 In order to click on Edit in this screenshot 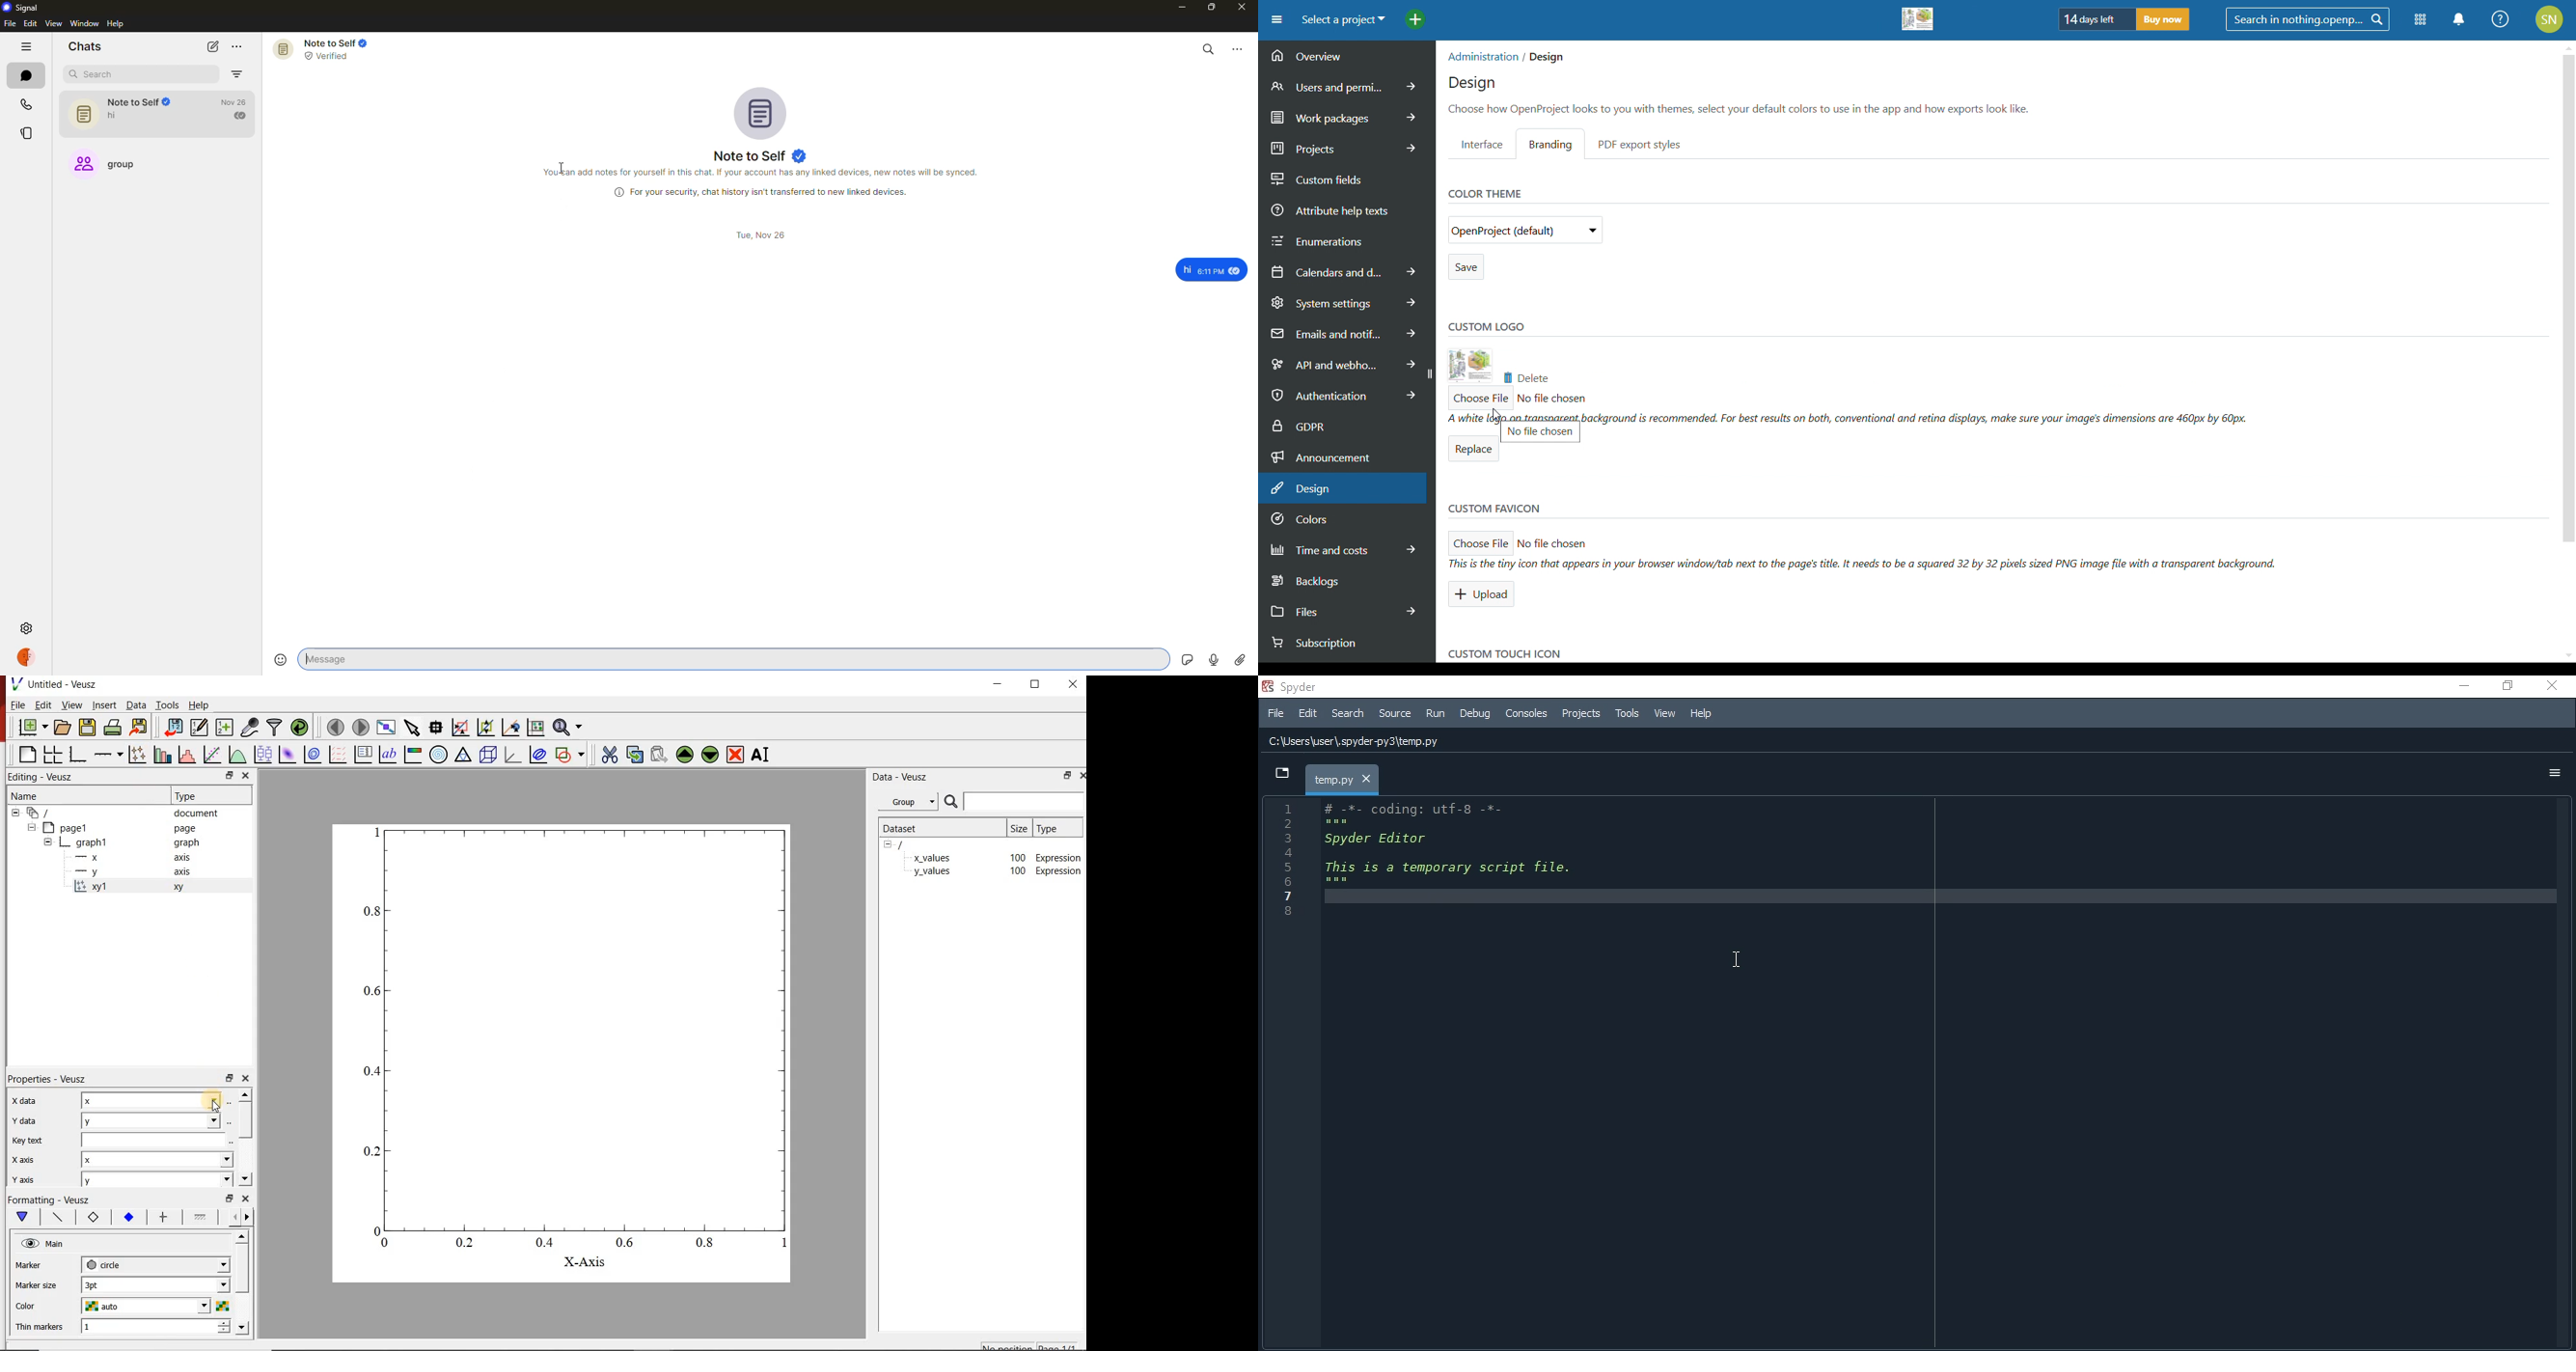, I will do `click(1310, 714)`.